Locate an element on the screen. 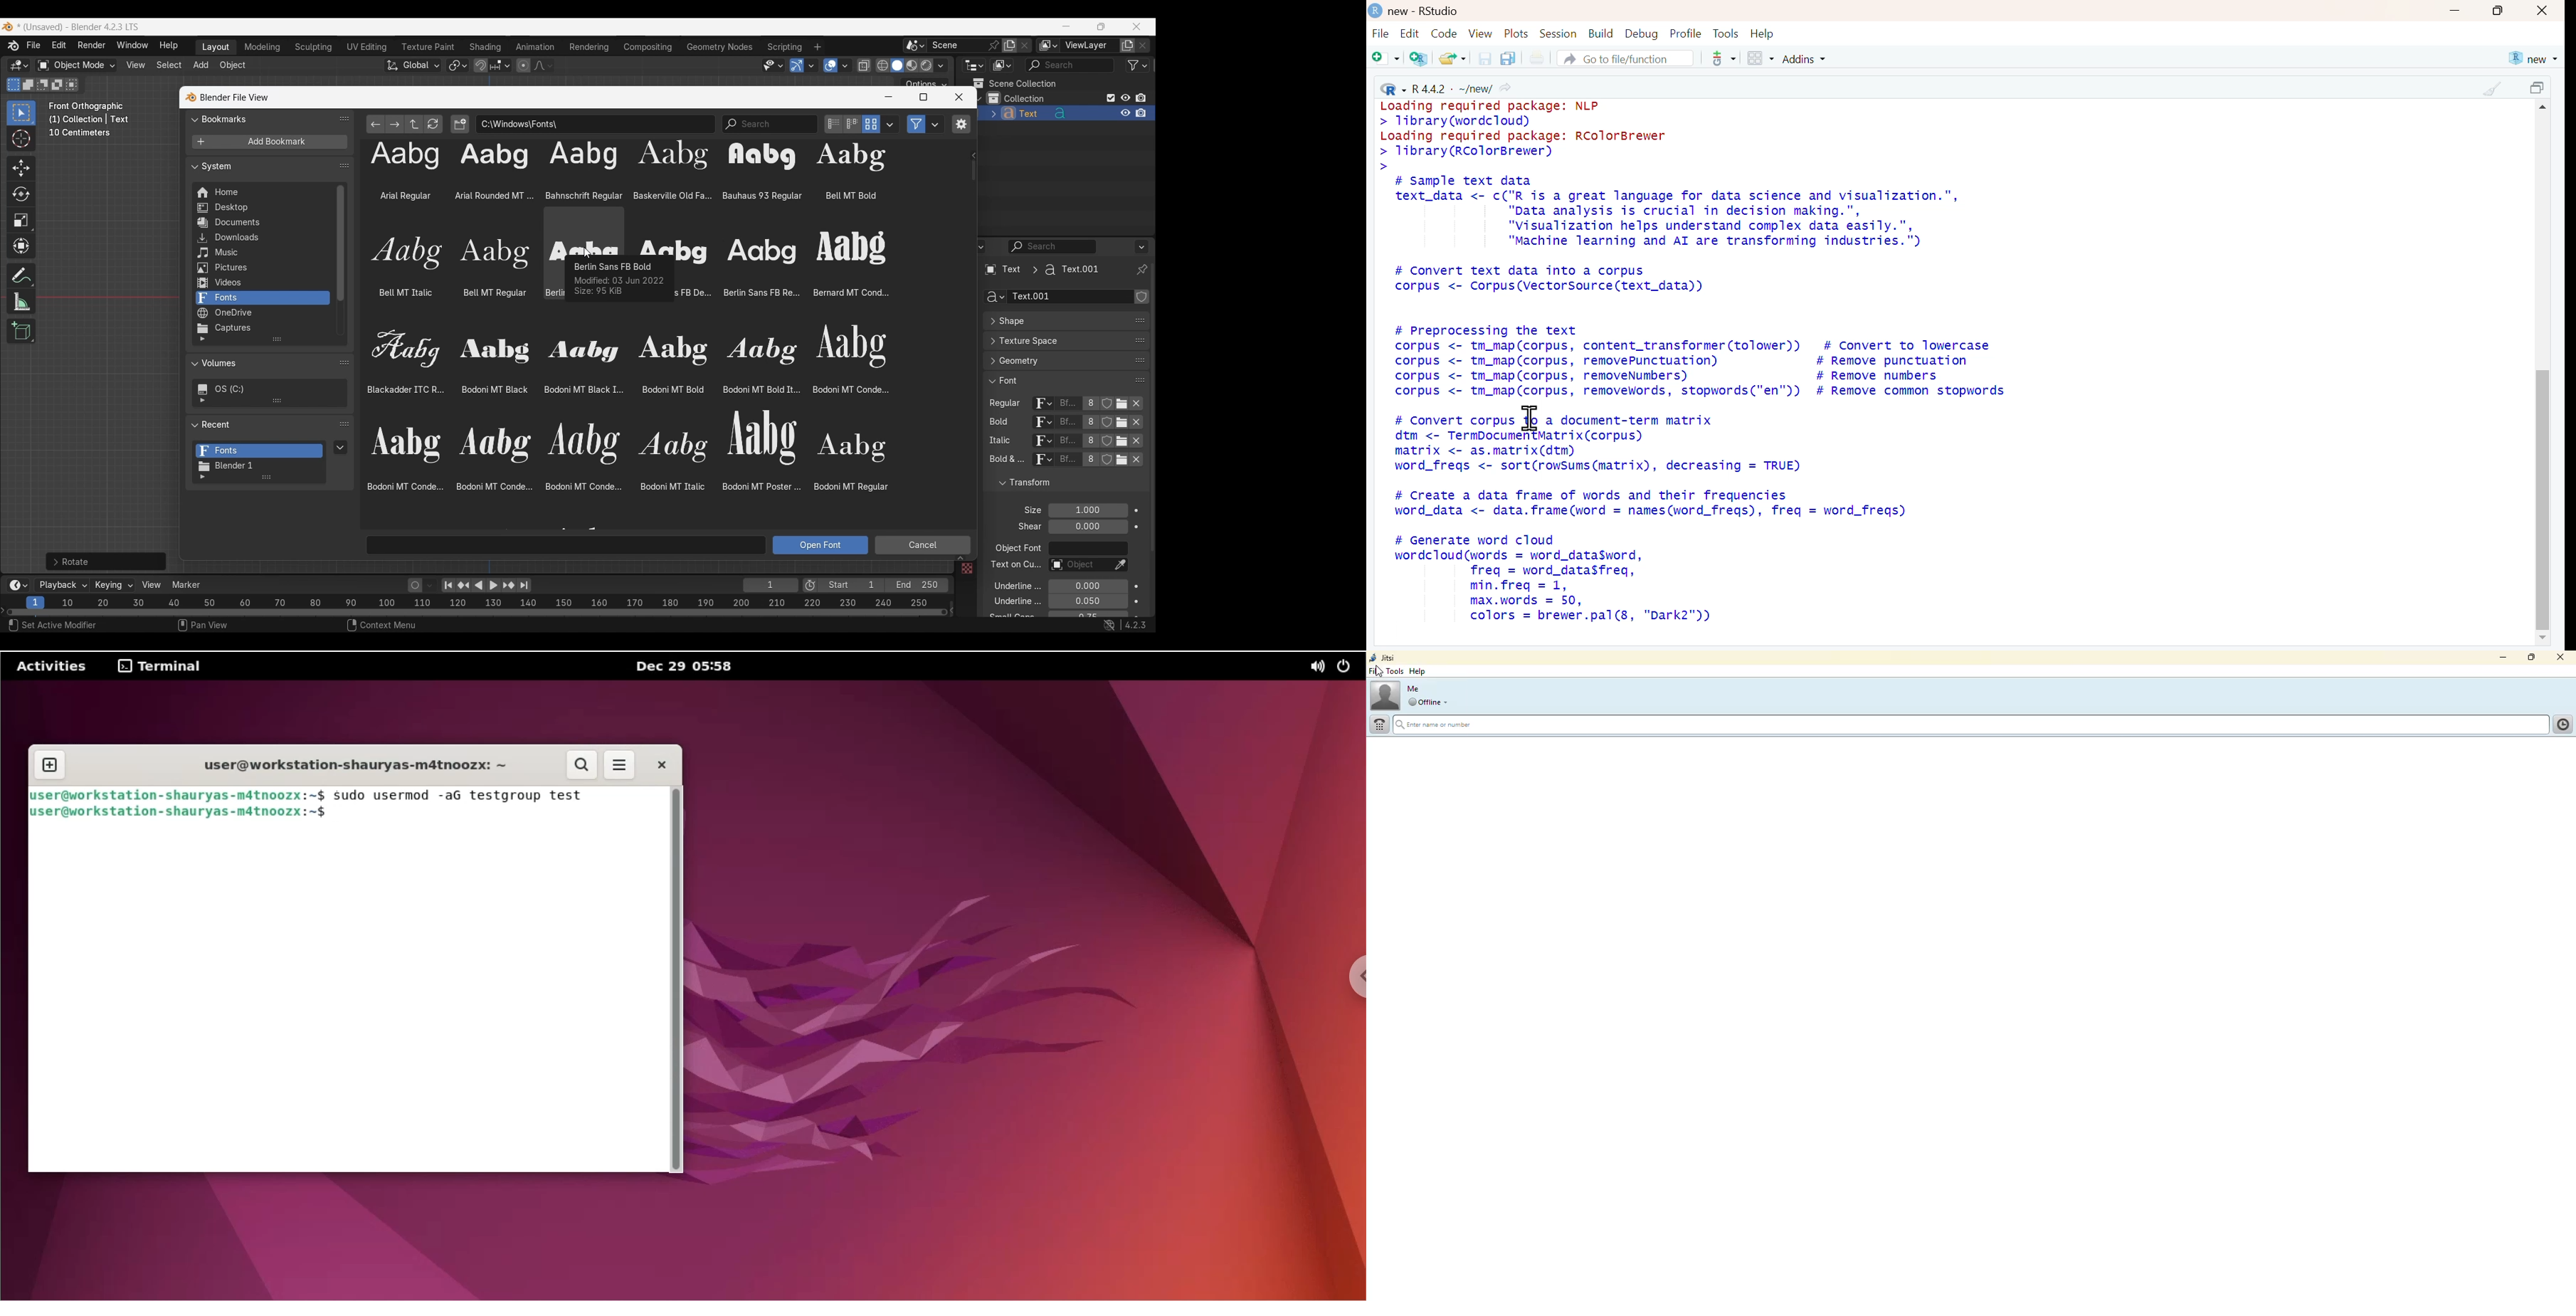 Image resolution: width=2576 pixels, height=1316 pixels. # Convert corpus to a document-term matrixdtm <- TermDocumentMatrix(corpus)matrix <- as.matrix(dtm)word_freqs <- sort(rowsSums(matrix), decreasing = TRUE) is located at coordinates (1597, 443).